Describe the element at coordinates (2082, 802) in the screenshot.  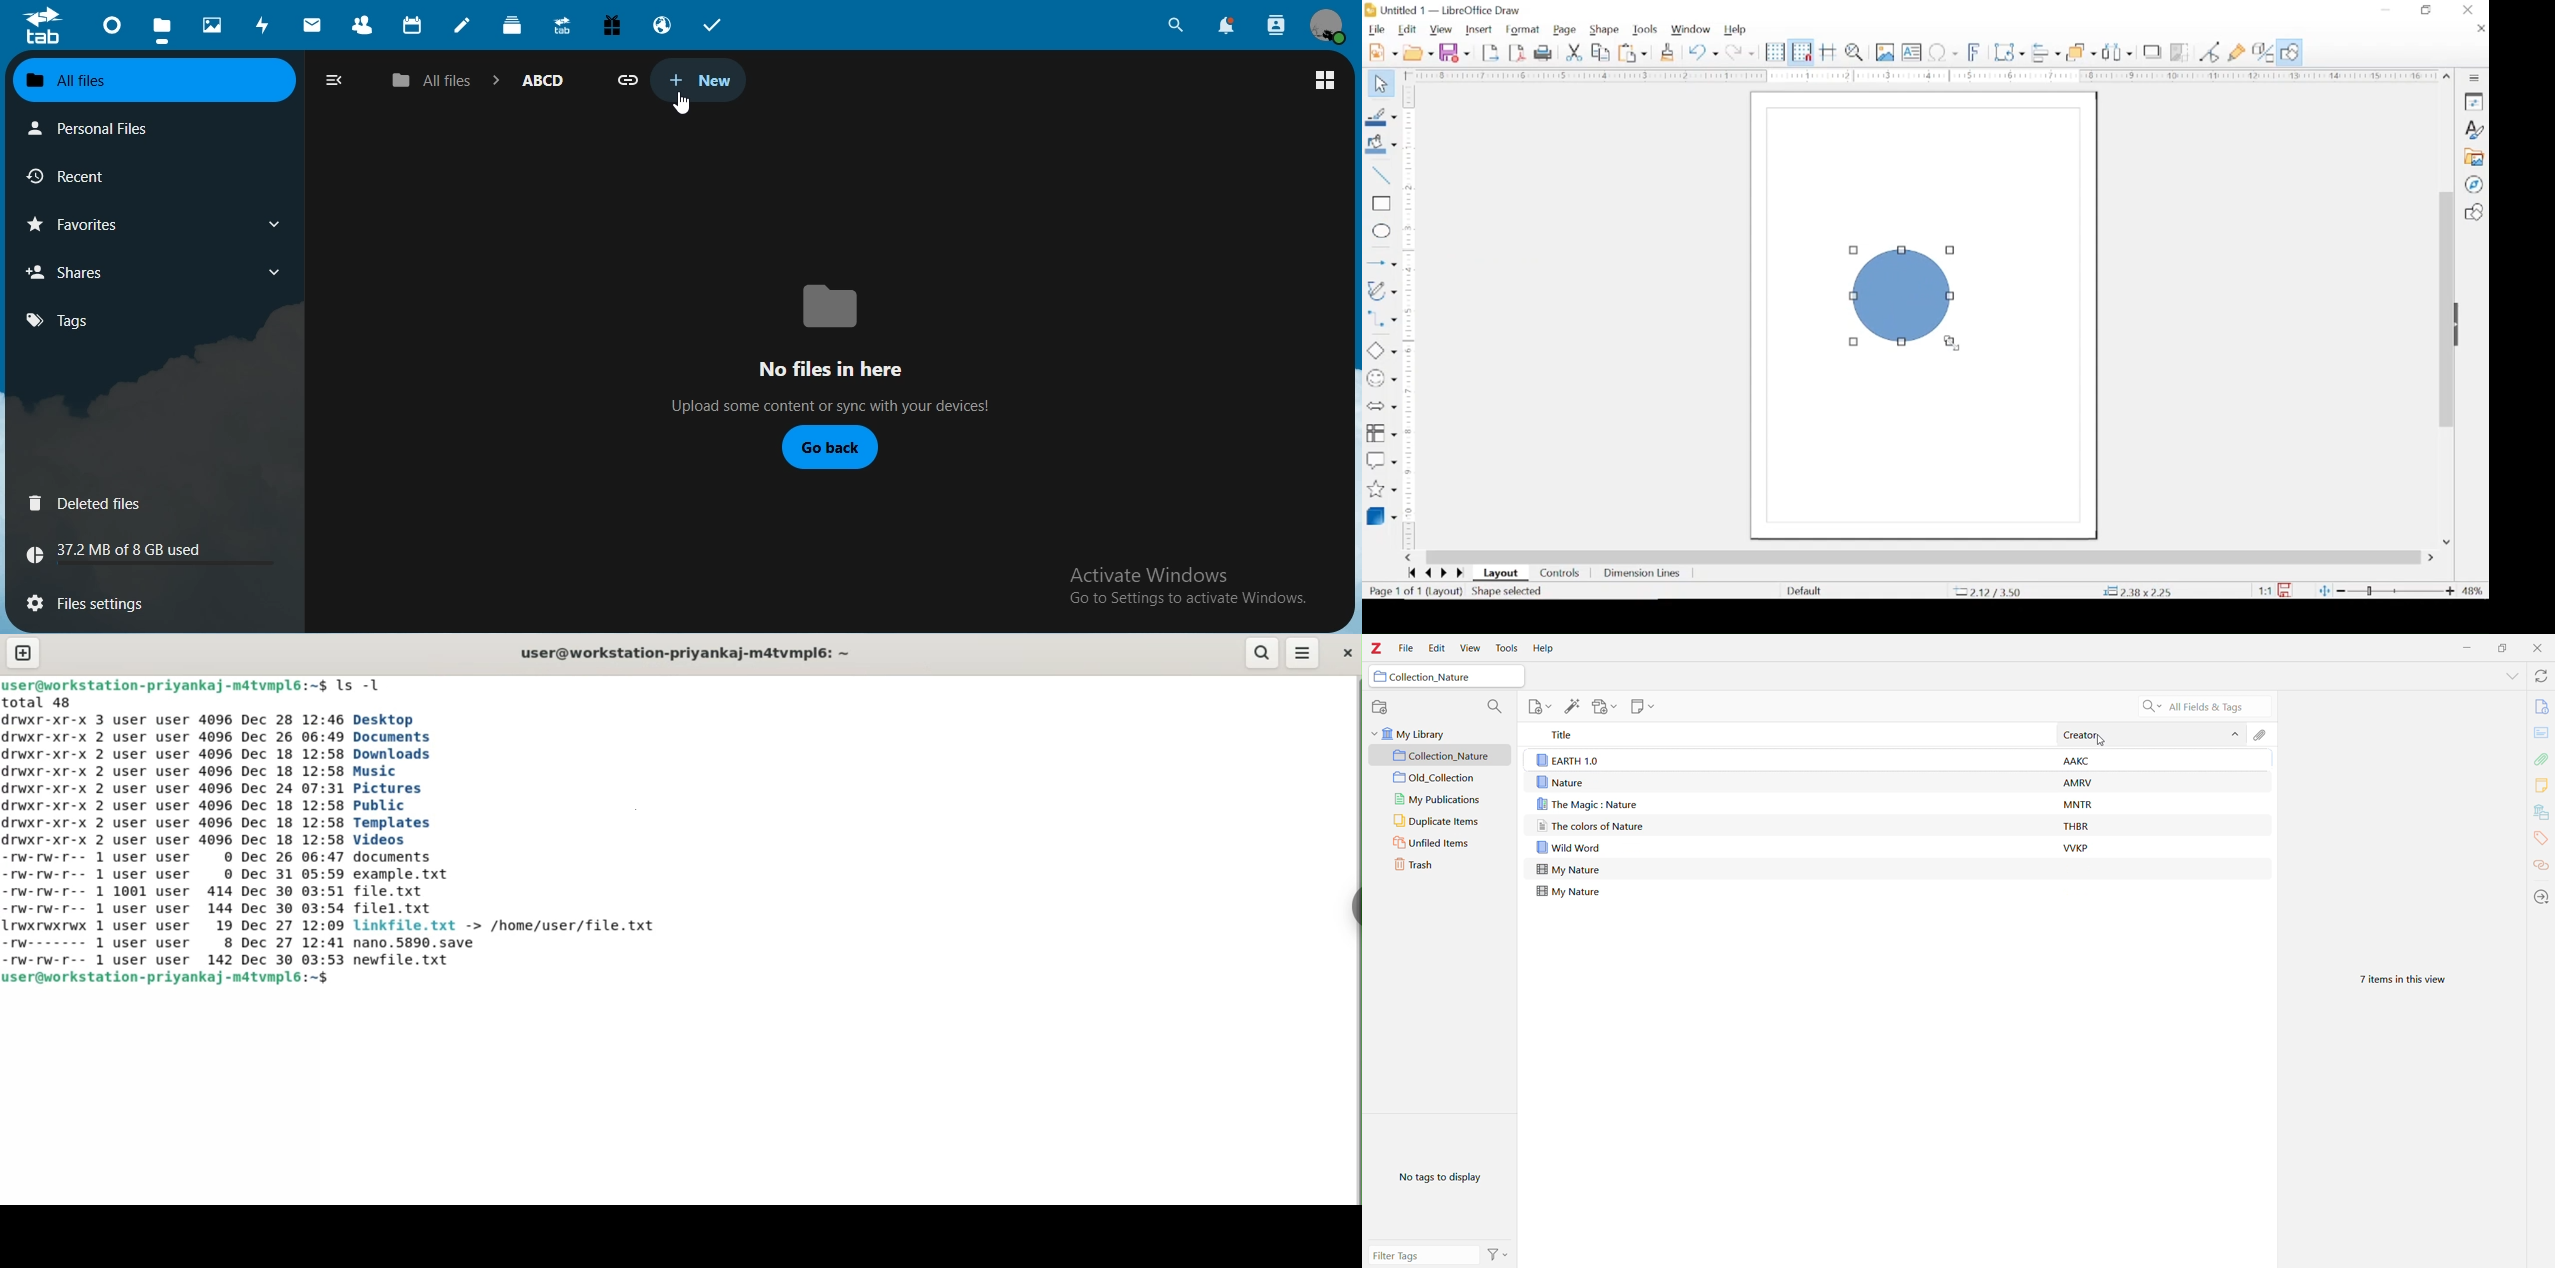
I see `Creator information` at that location.